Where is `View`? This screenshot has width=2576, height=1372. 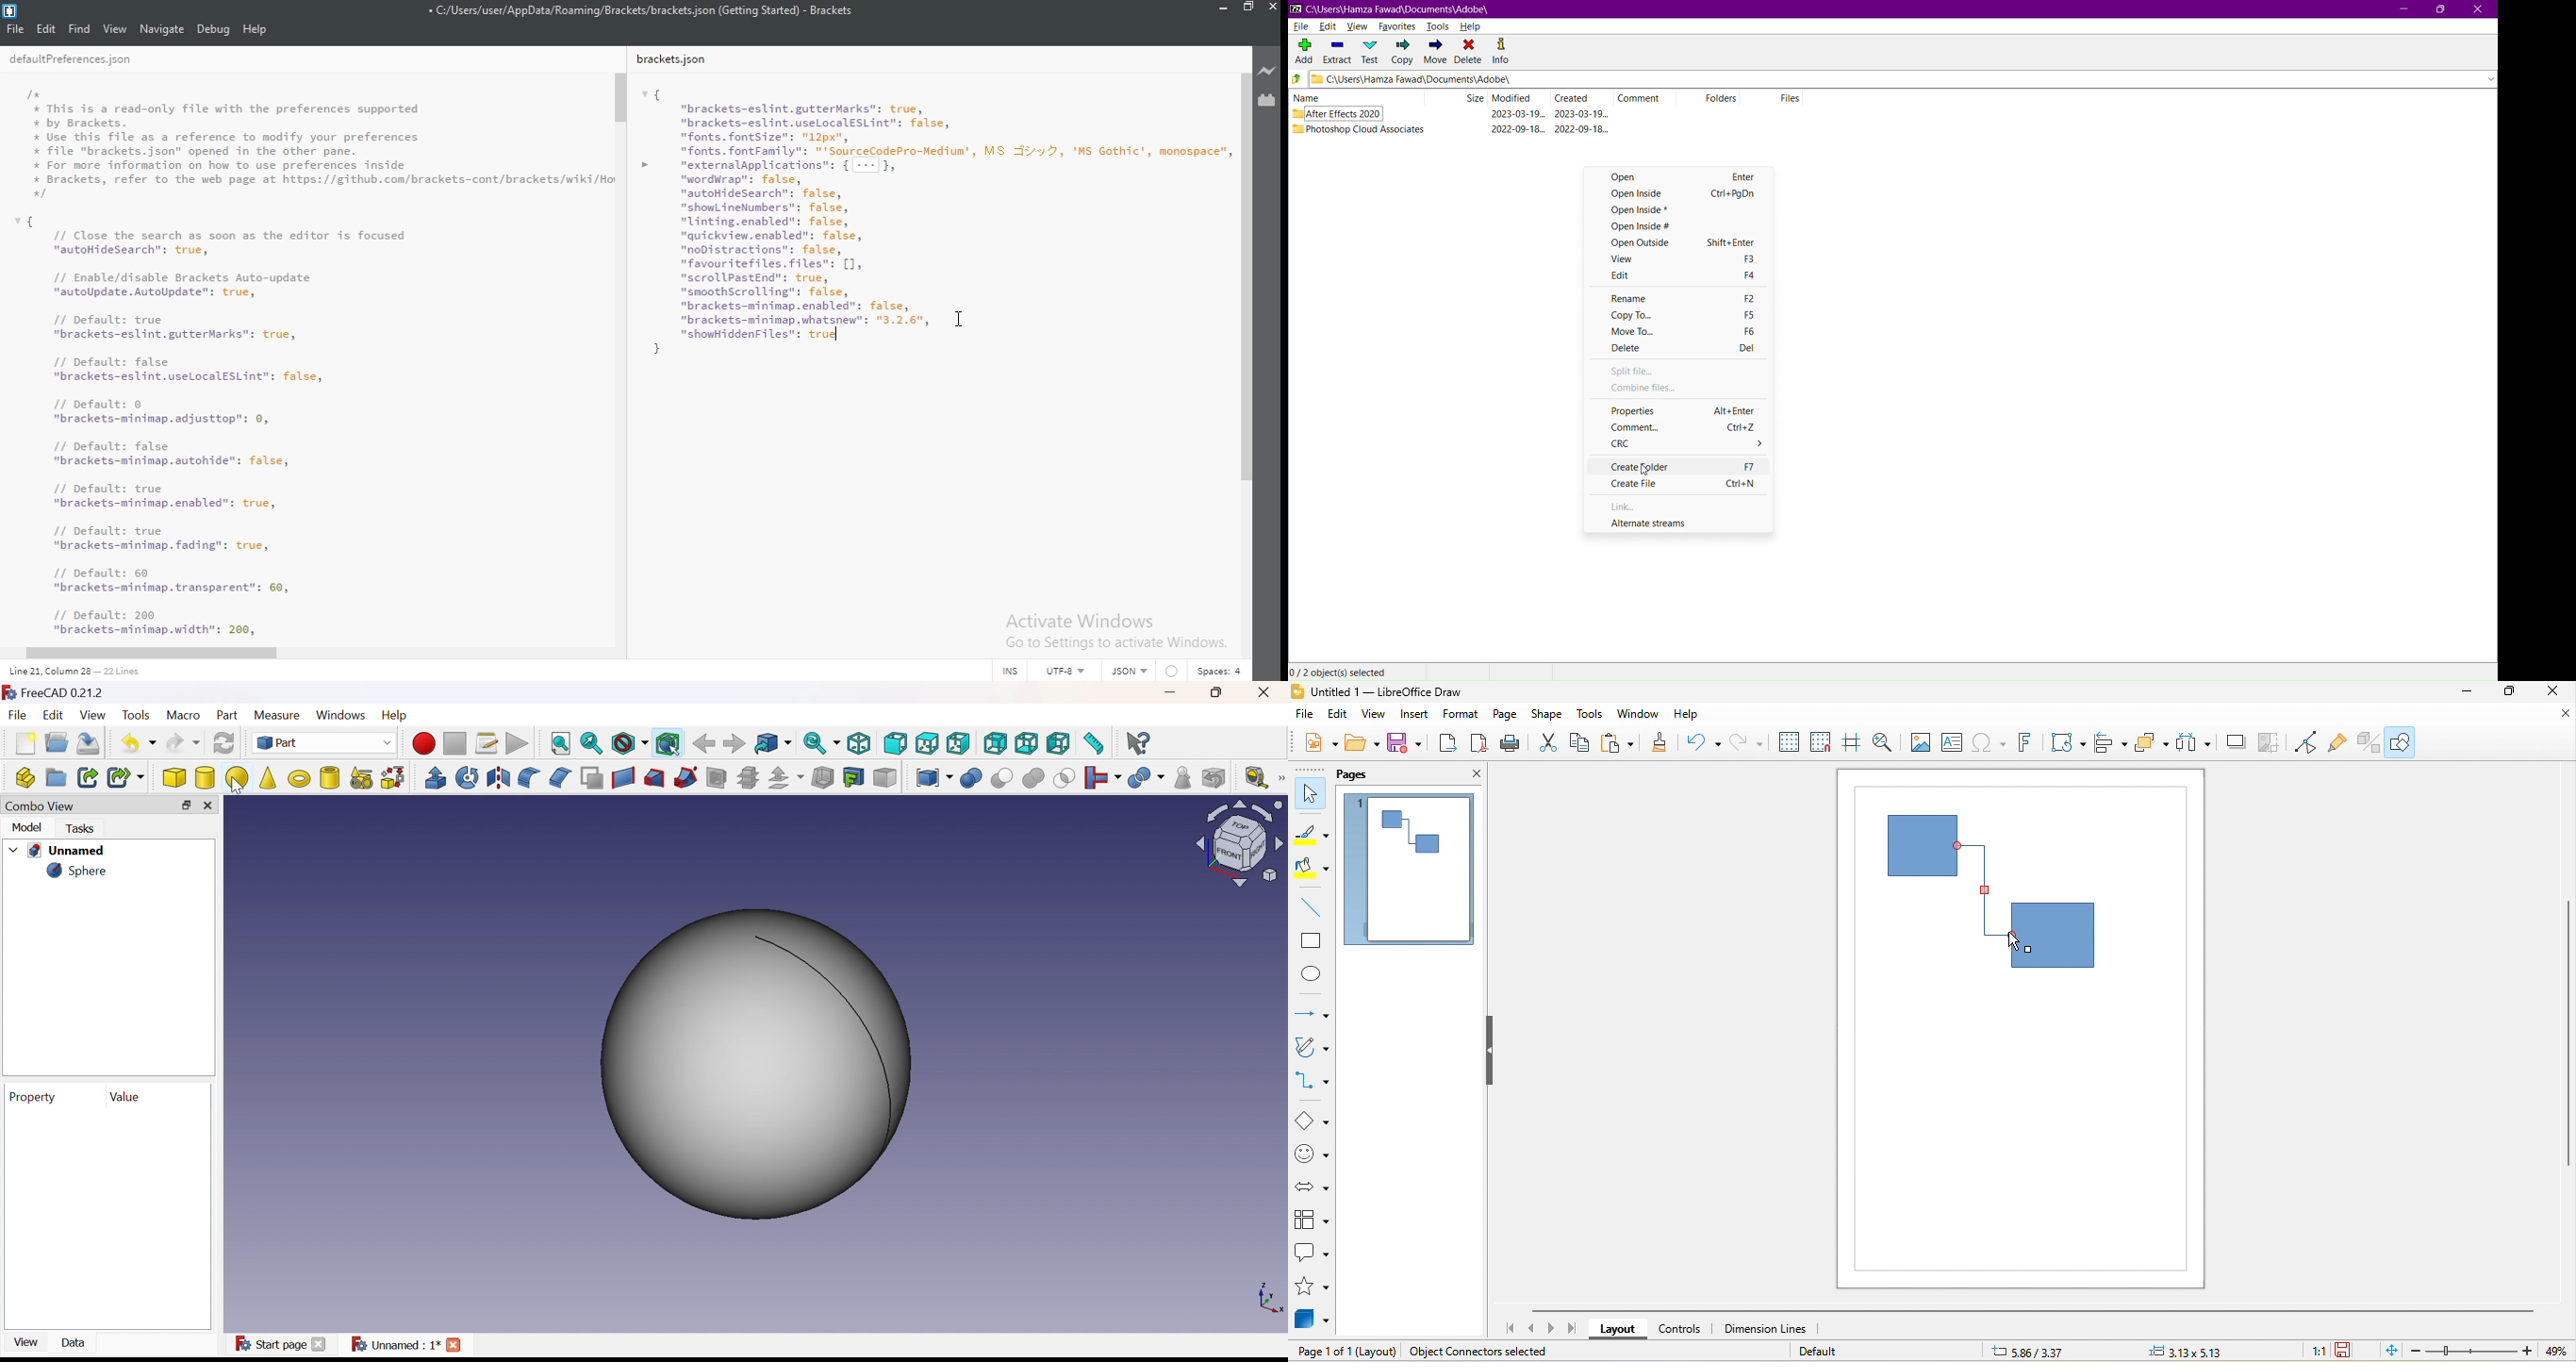
View is located at coordinates (1357, 25).